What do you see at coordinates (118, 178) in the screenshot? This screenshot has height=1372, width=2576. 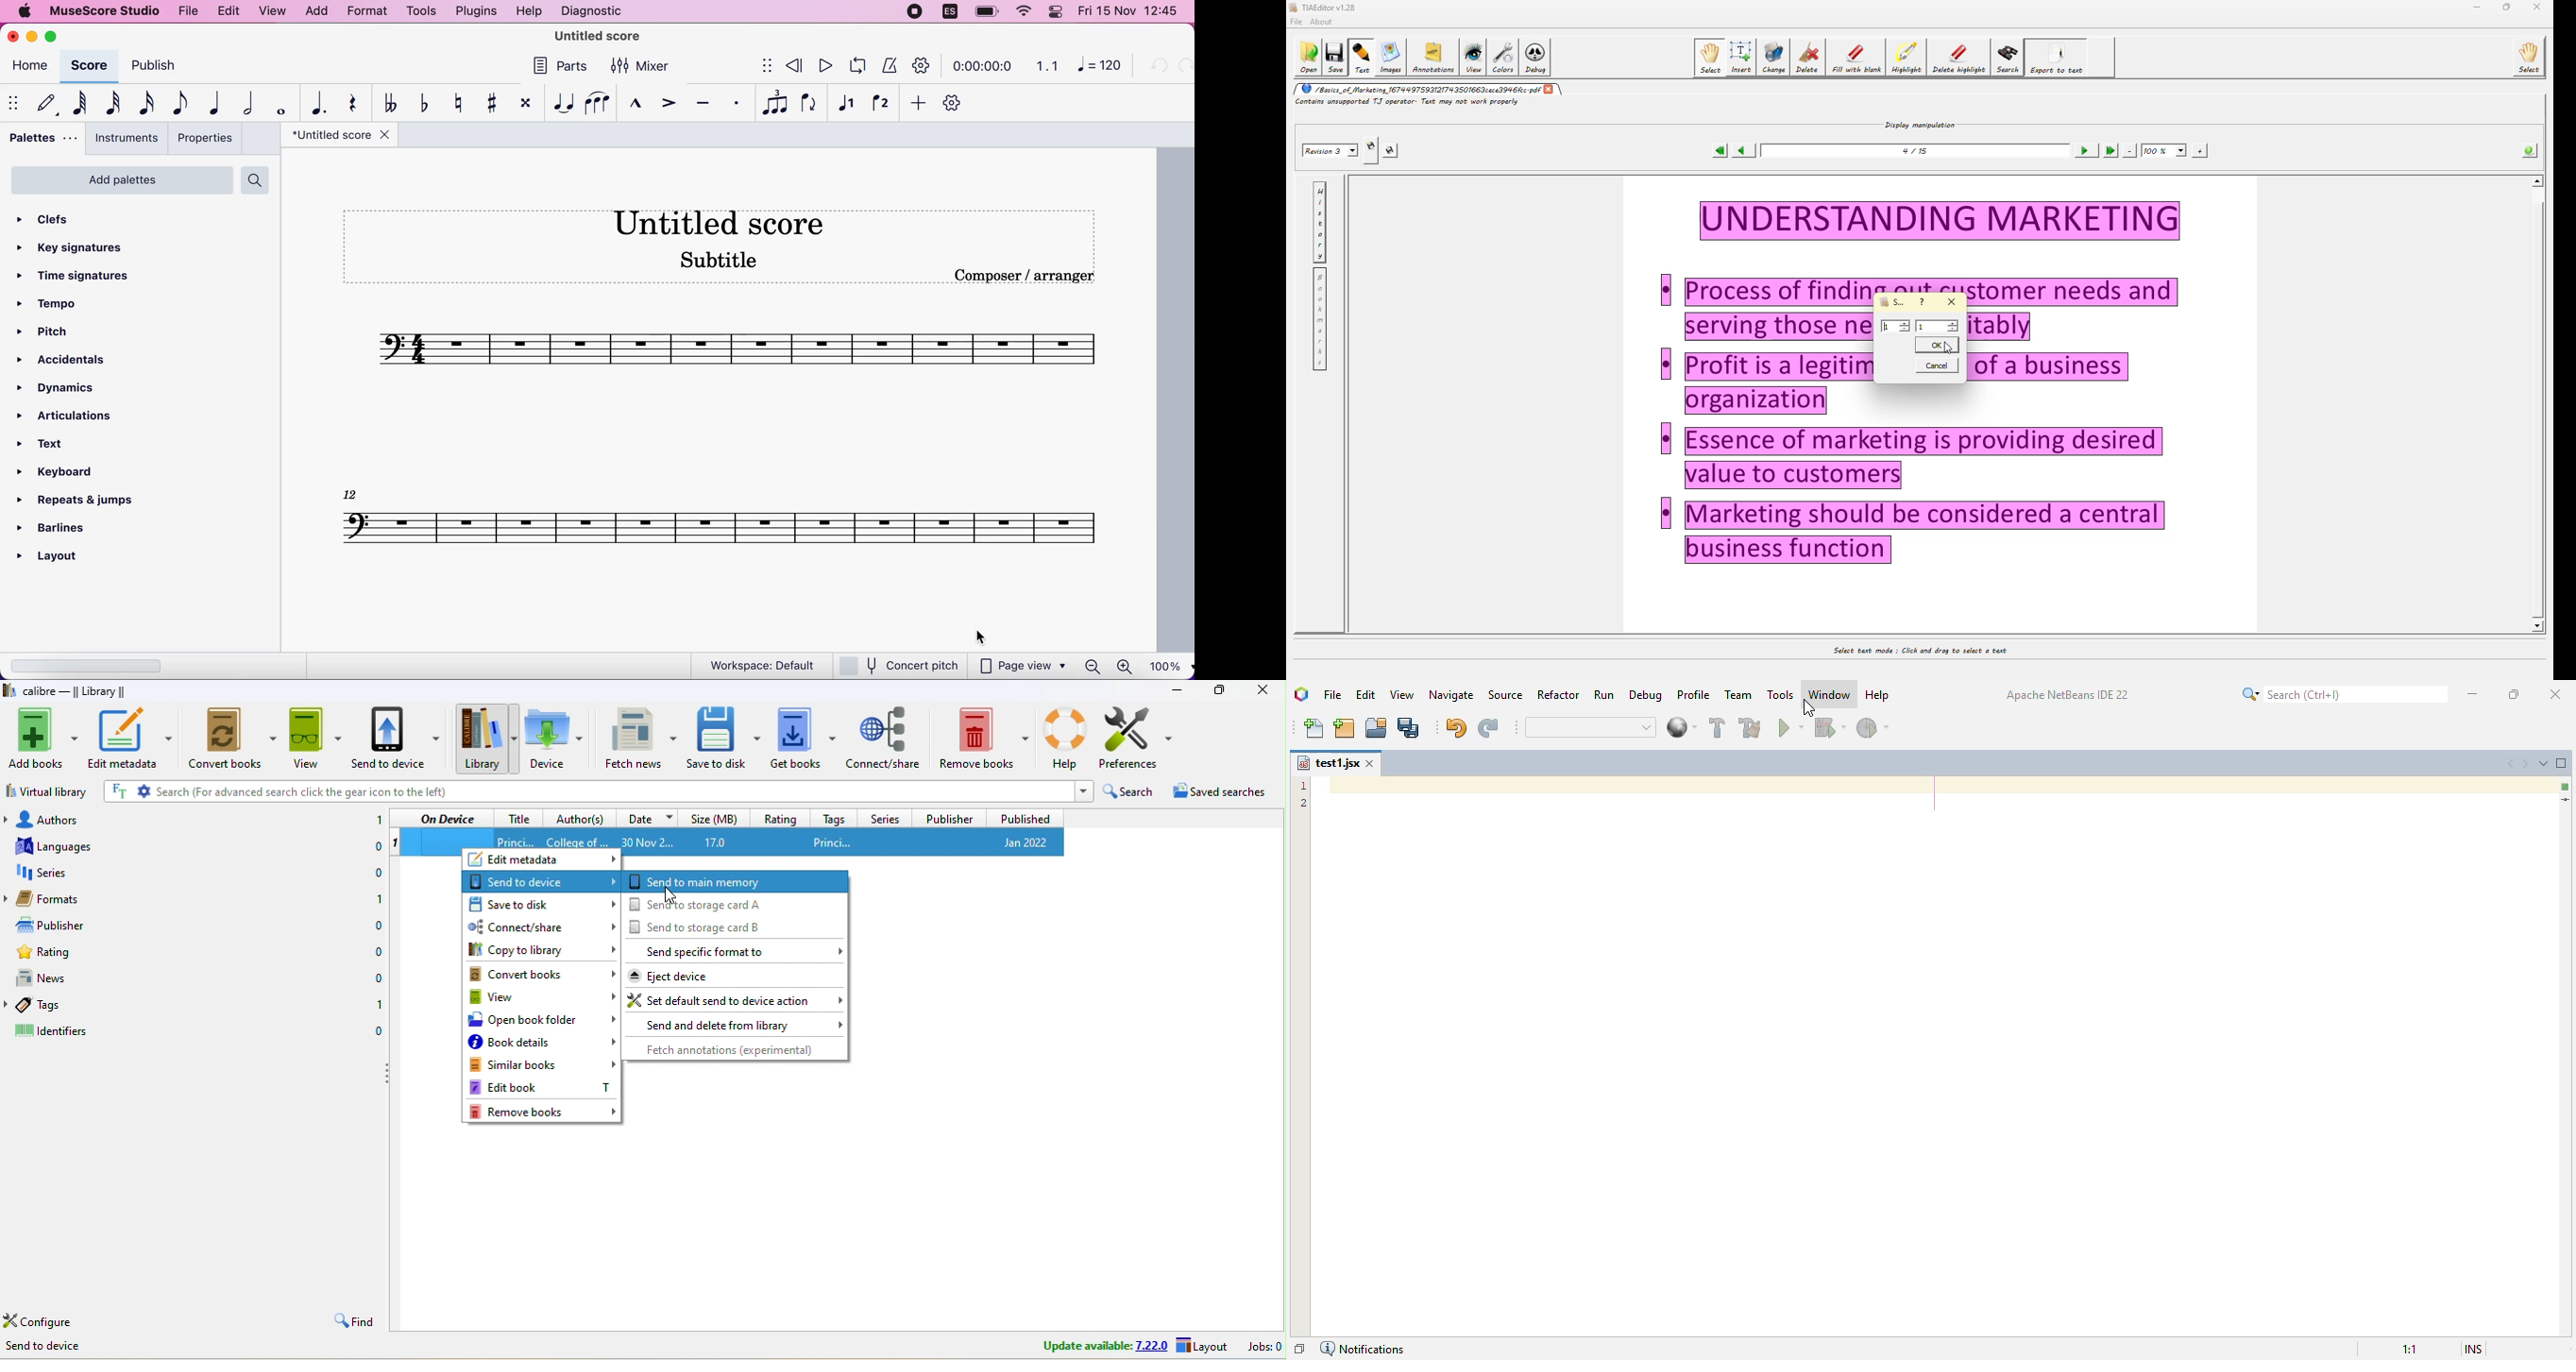 I see `Add palettes` at bounding box center [118, 178].